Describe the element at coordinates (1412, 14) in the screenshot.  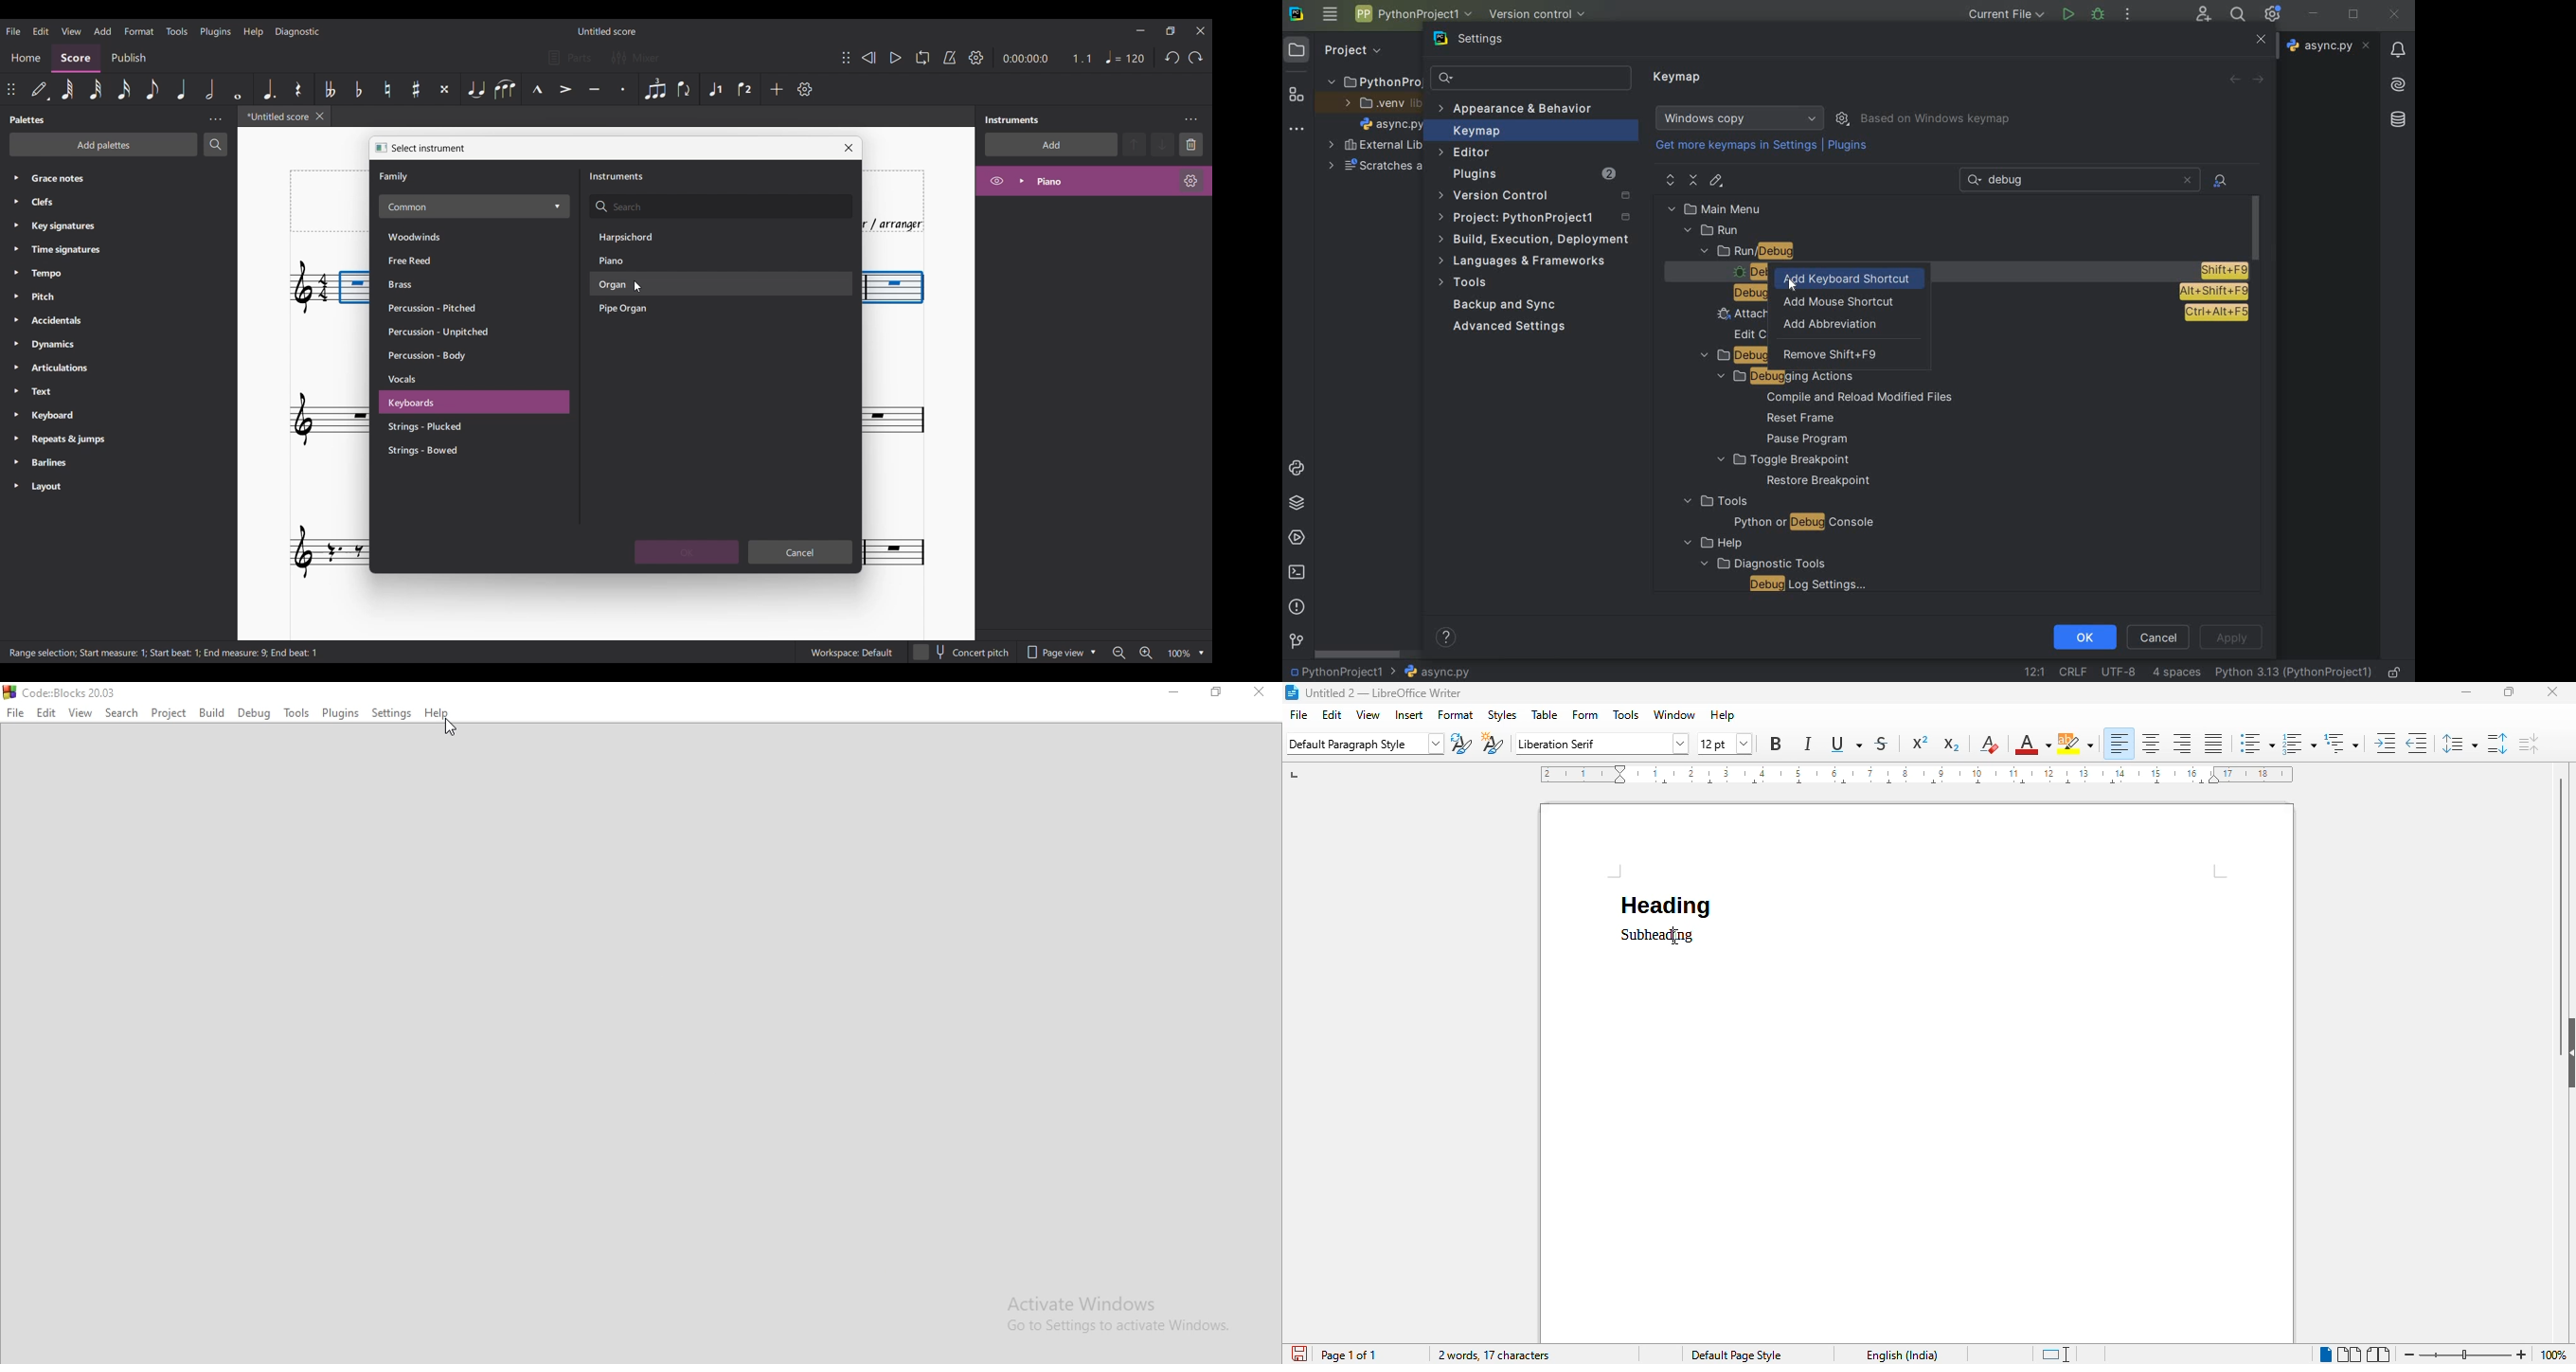
I see `project name` at that location.